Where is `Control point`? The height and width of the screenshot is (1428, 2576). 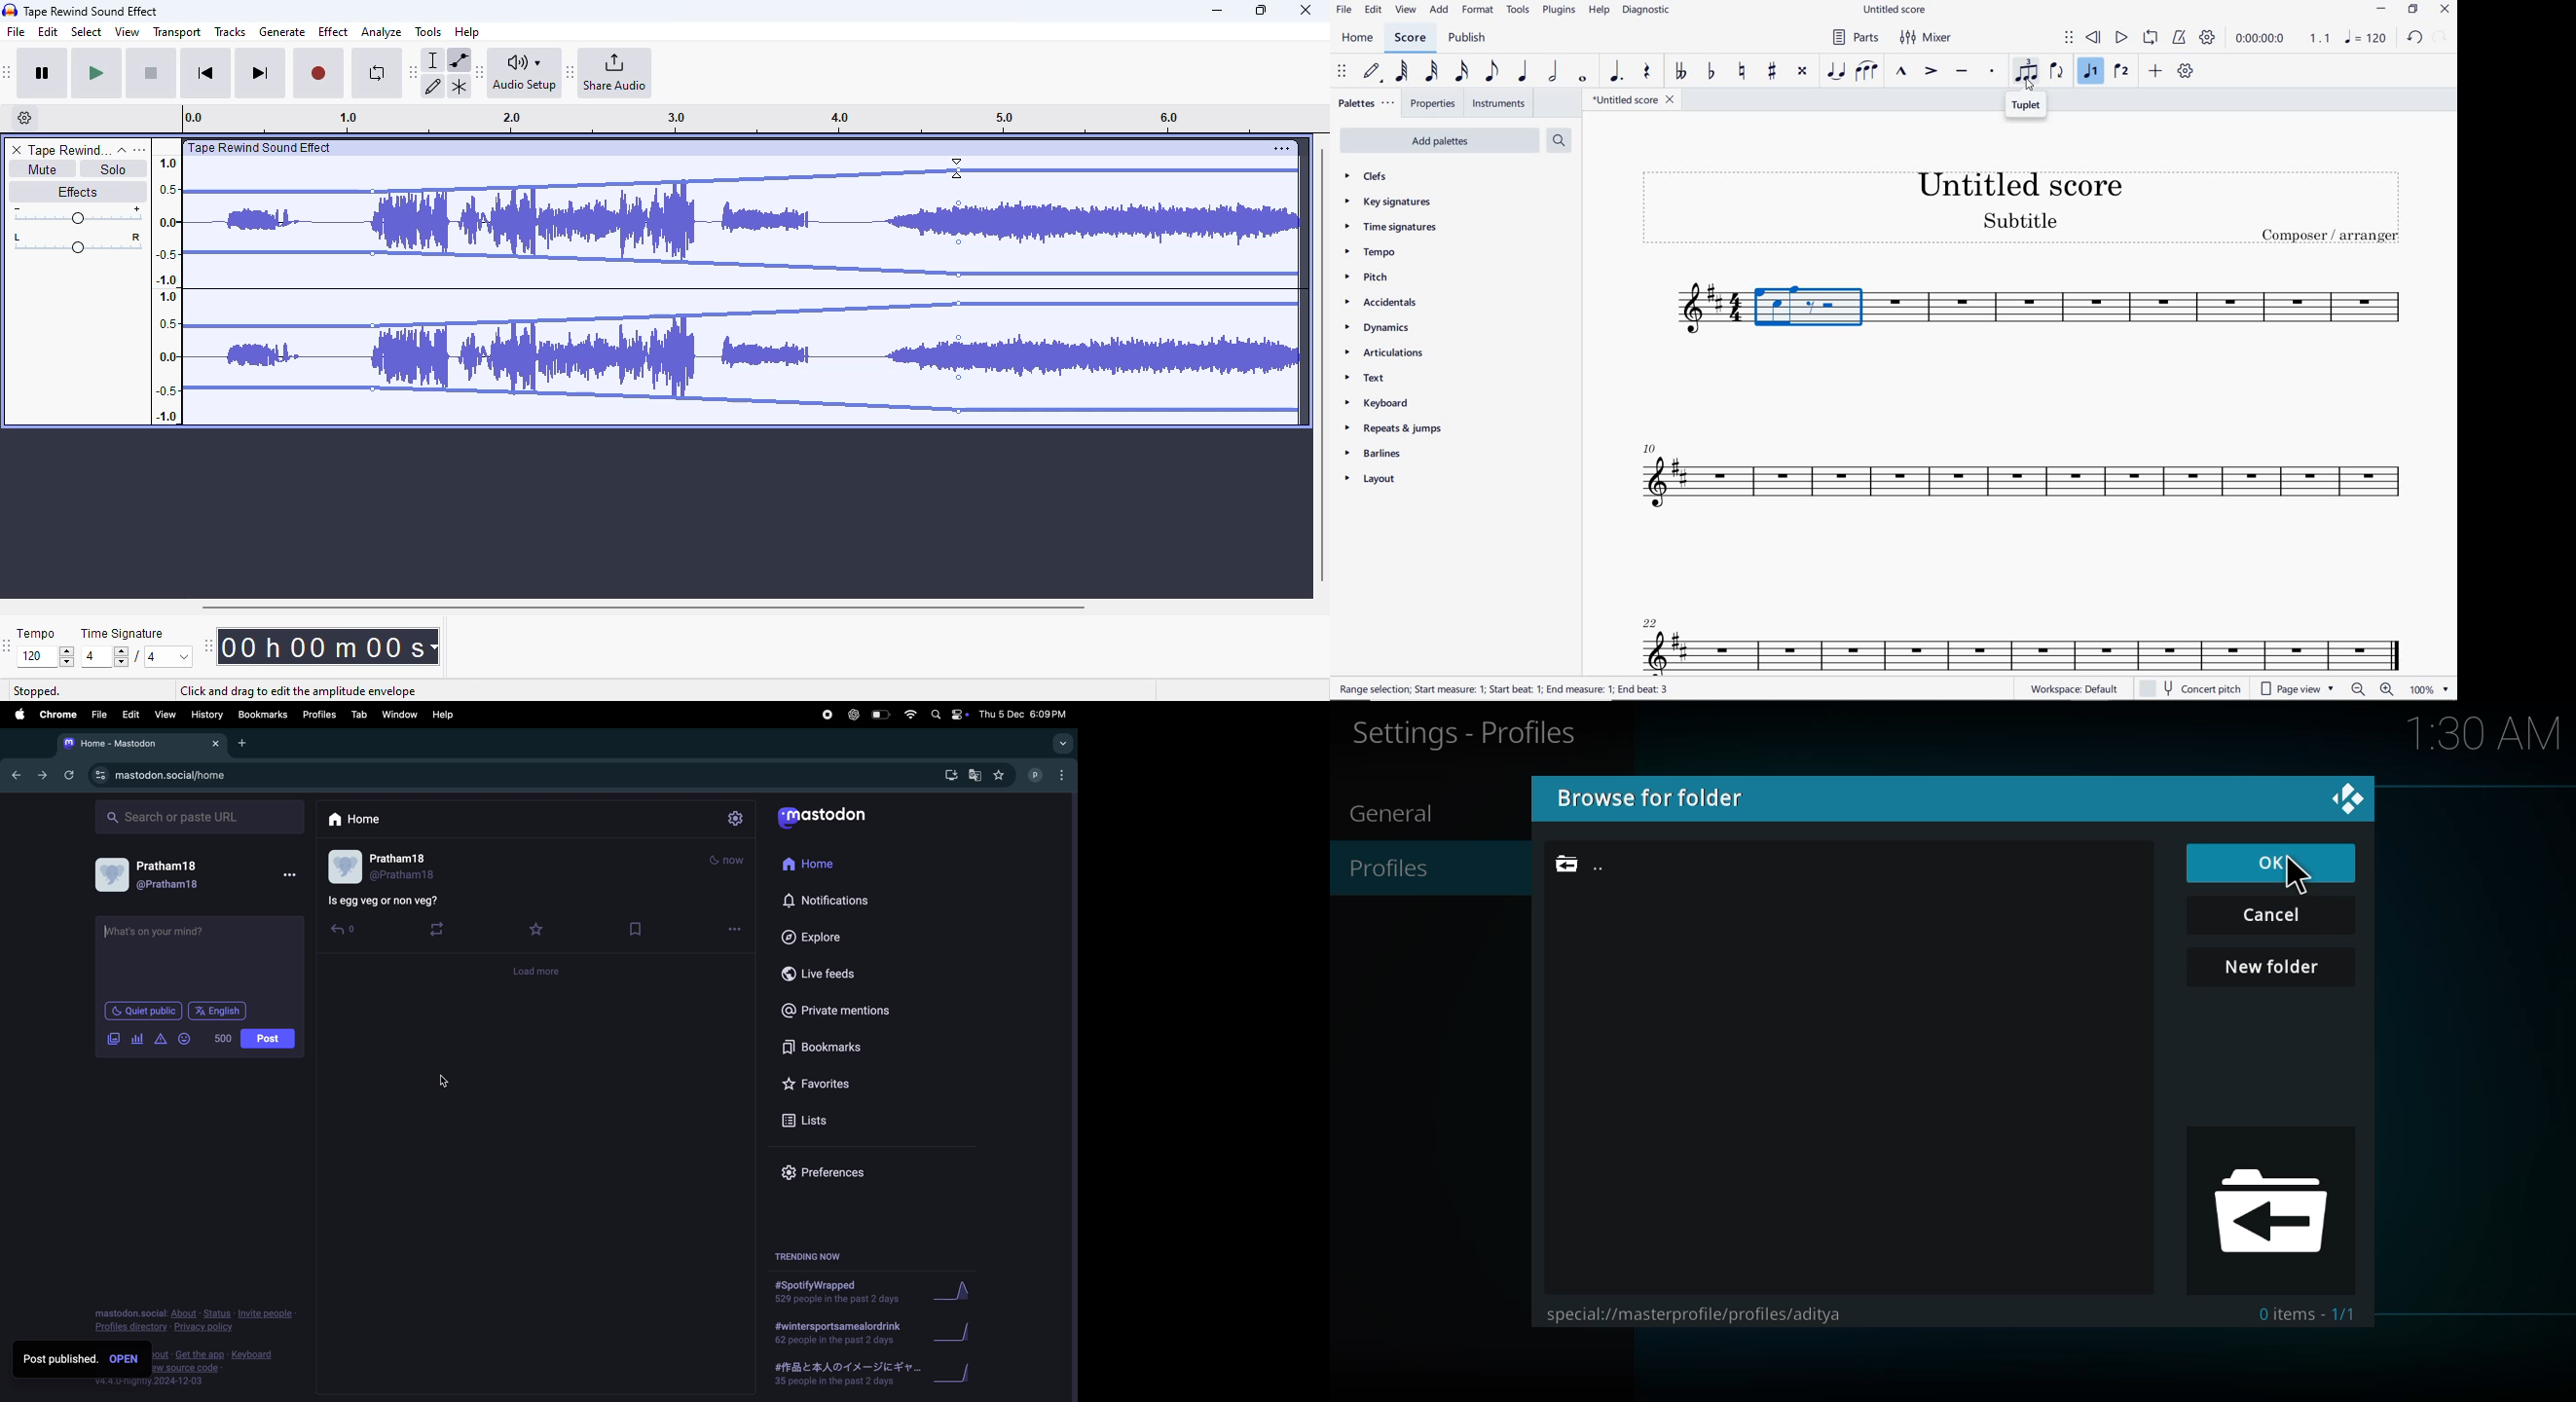 Control point is located at coordinates (959, 378).